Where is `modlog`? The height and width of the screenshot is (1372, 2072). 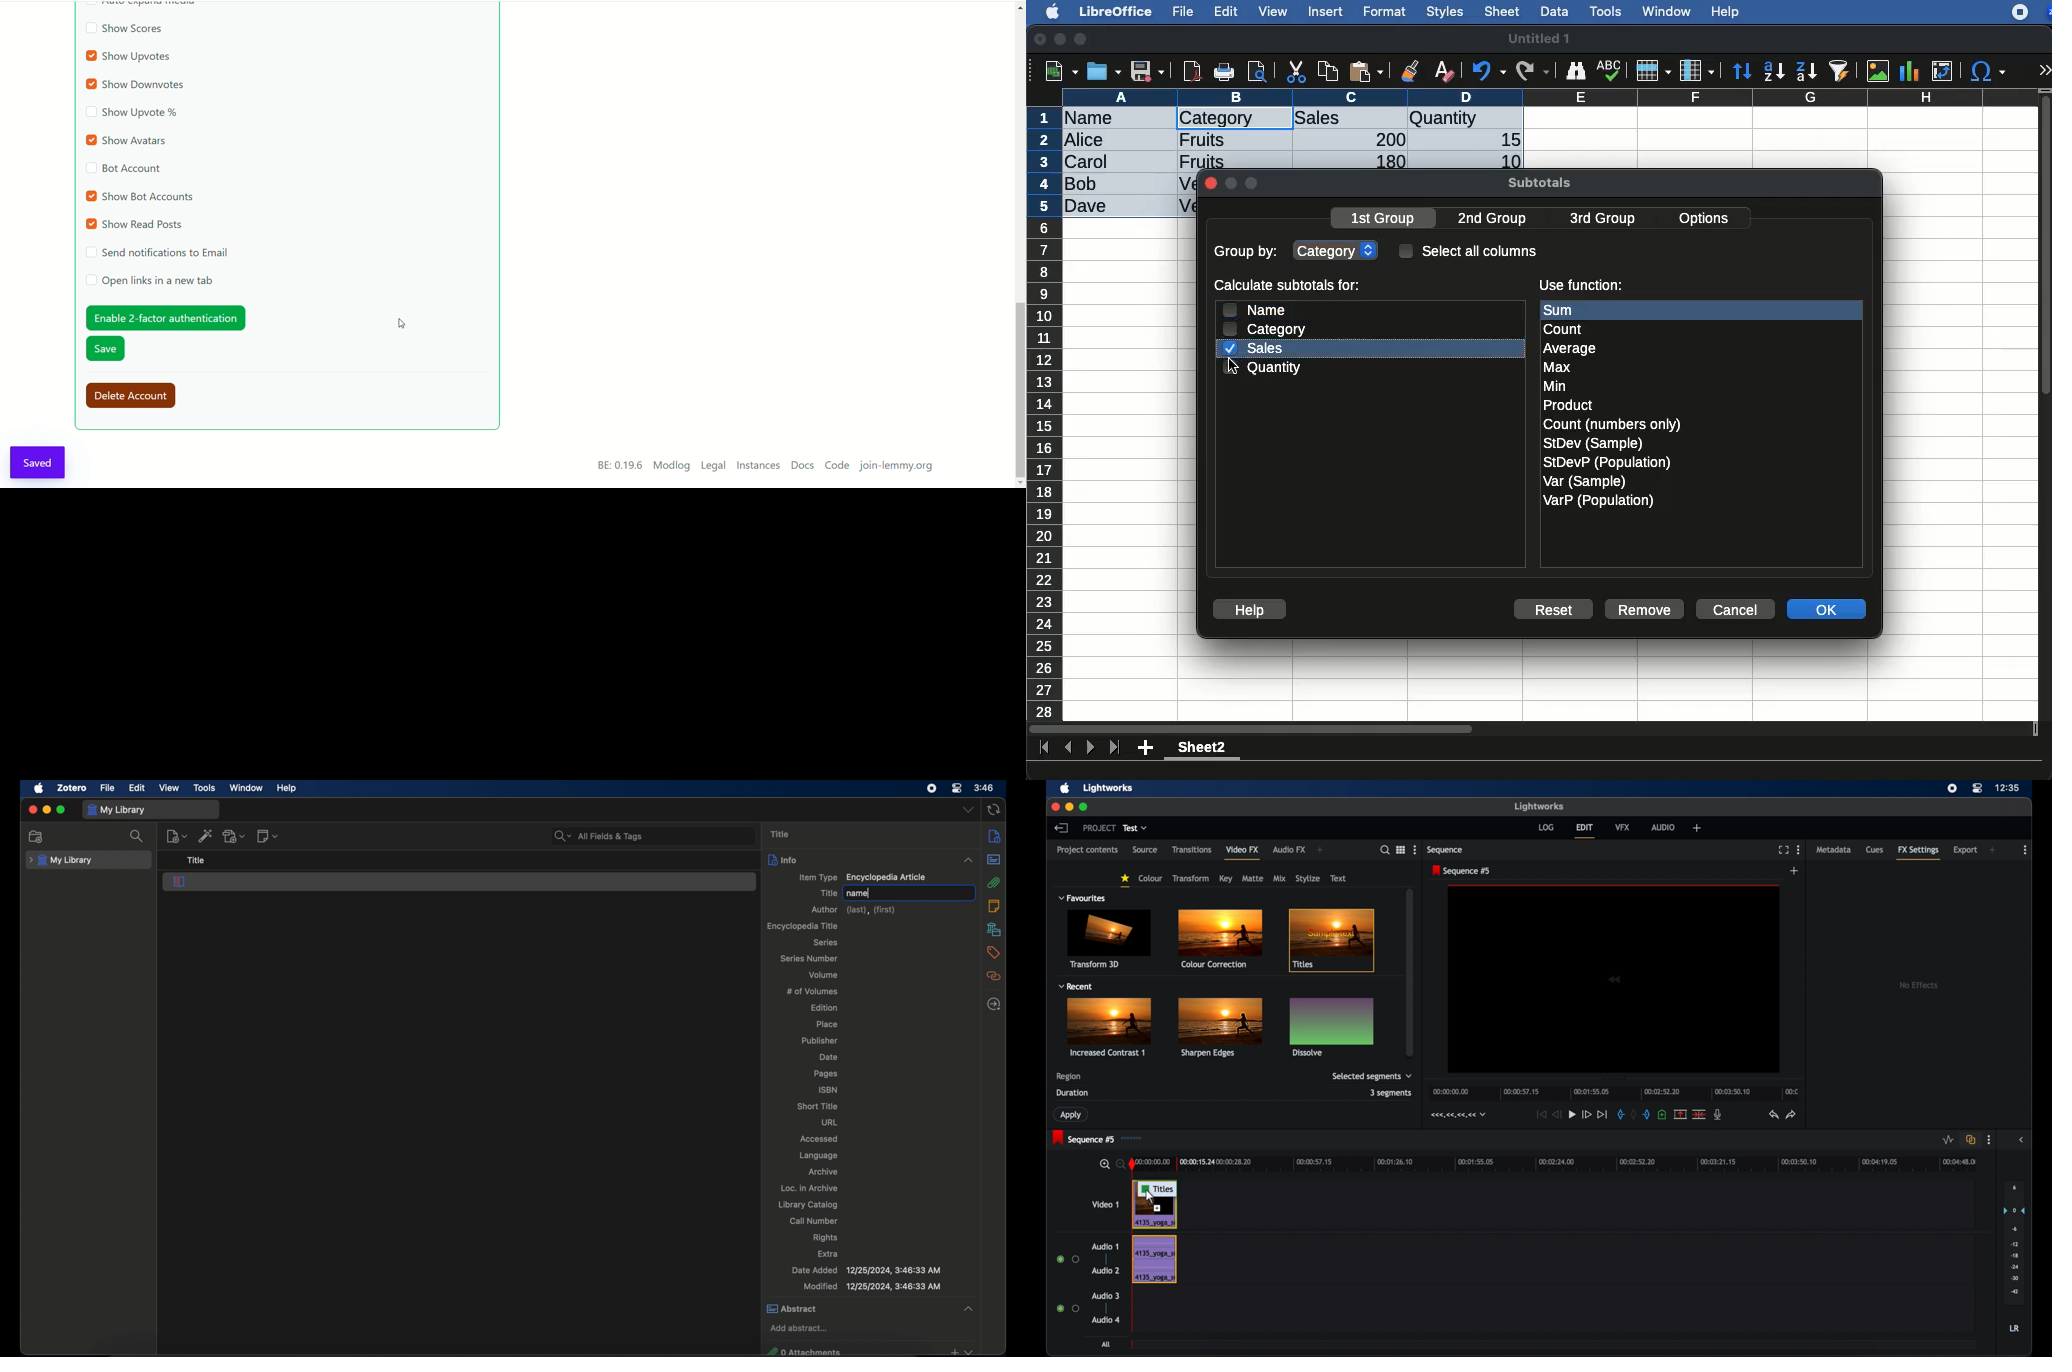
modlog is located at coordinates (672, 467).